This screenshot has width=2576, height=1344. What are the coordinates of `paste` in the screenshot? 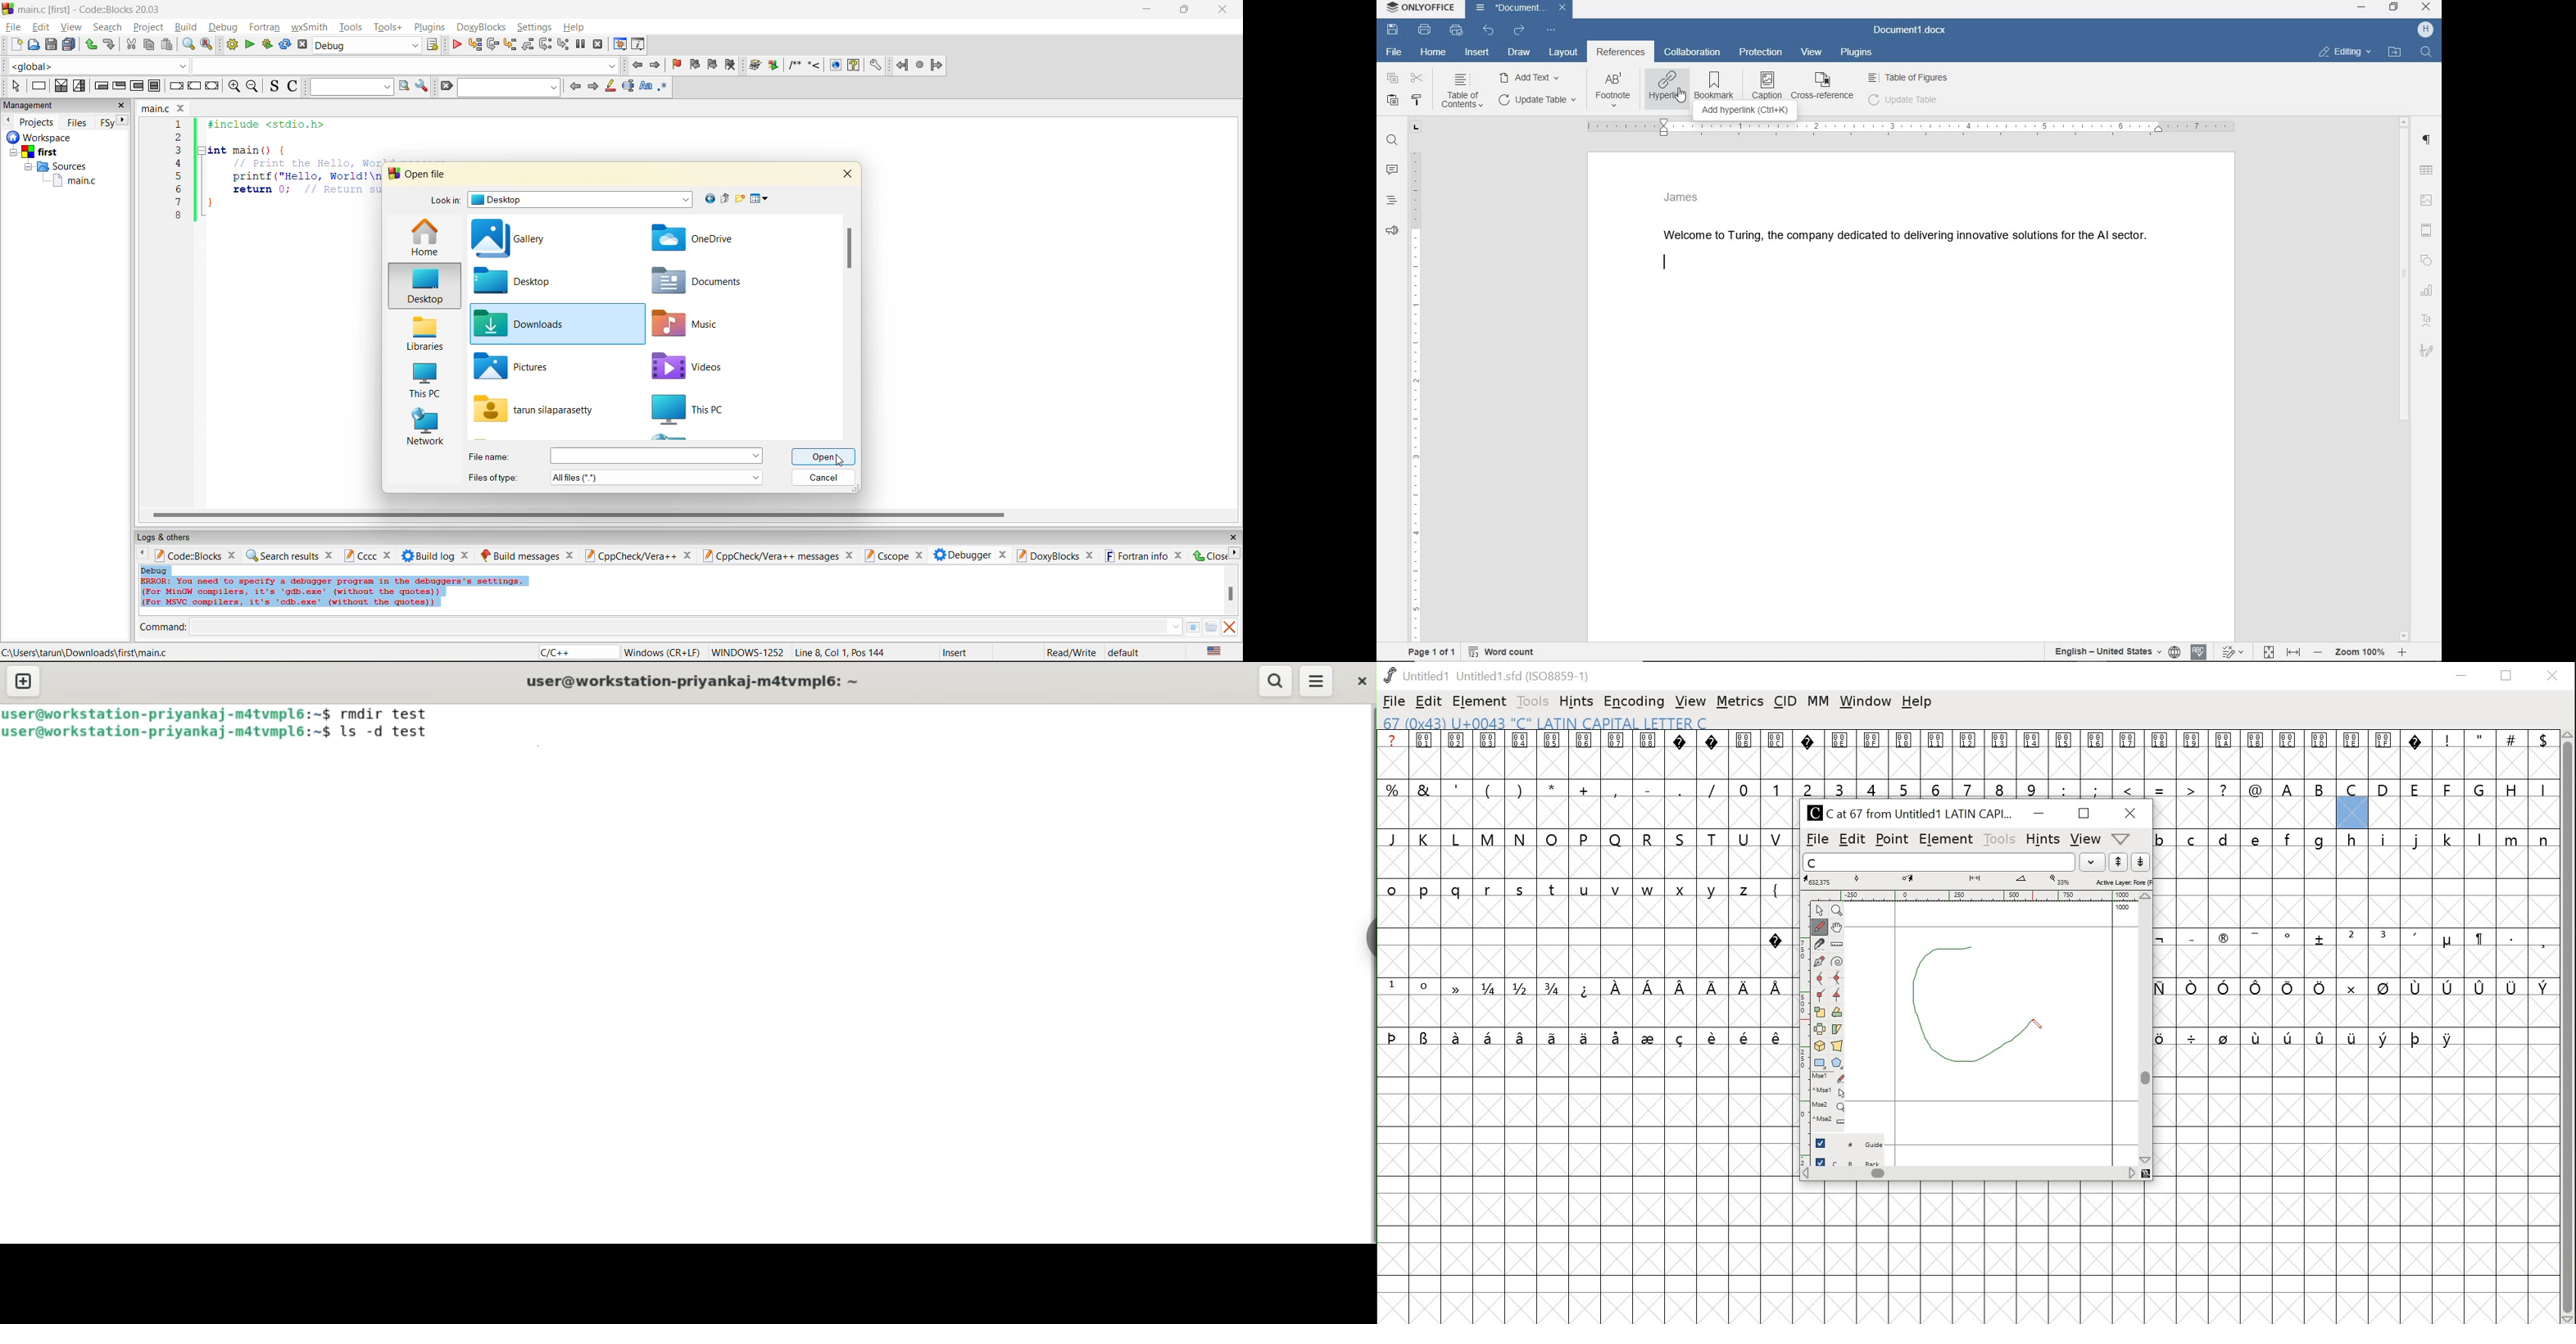 It's located at (167, 45).